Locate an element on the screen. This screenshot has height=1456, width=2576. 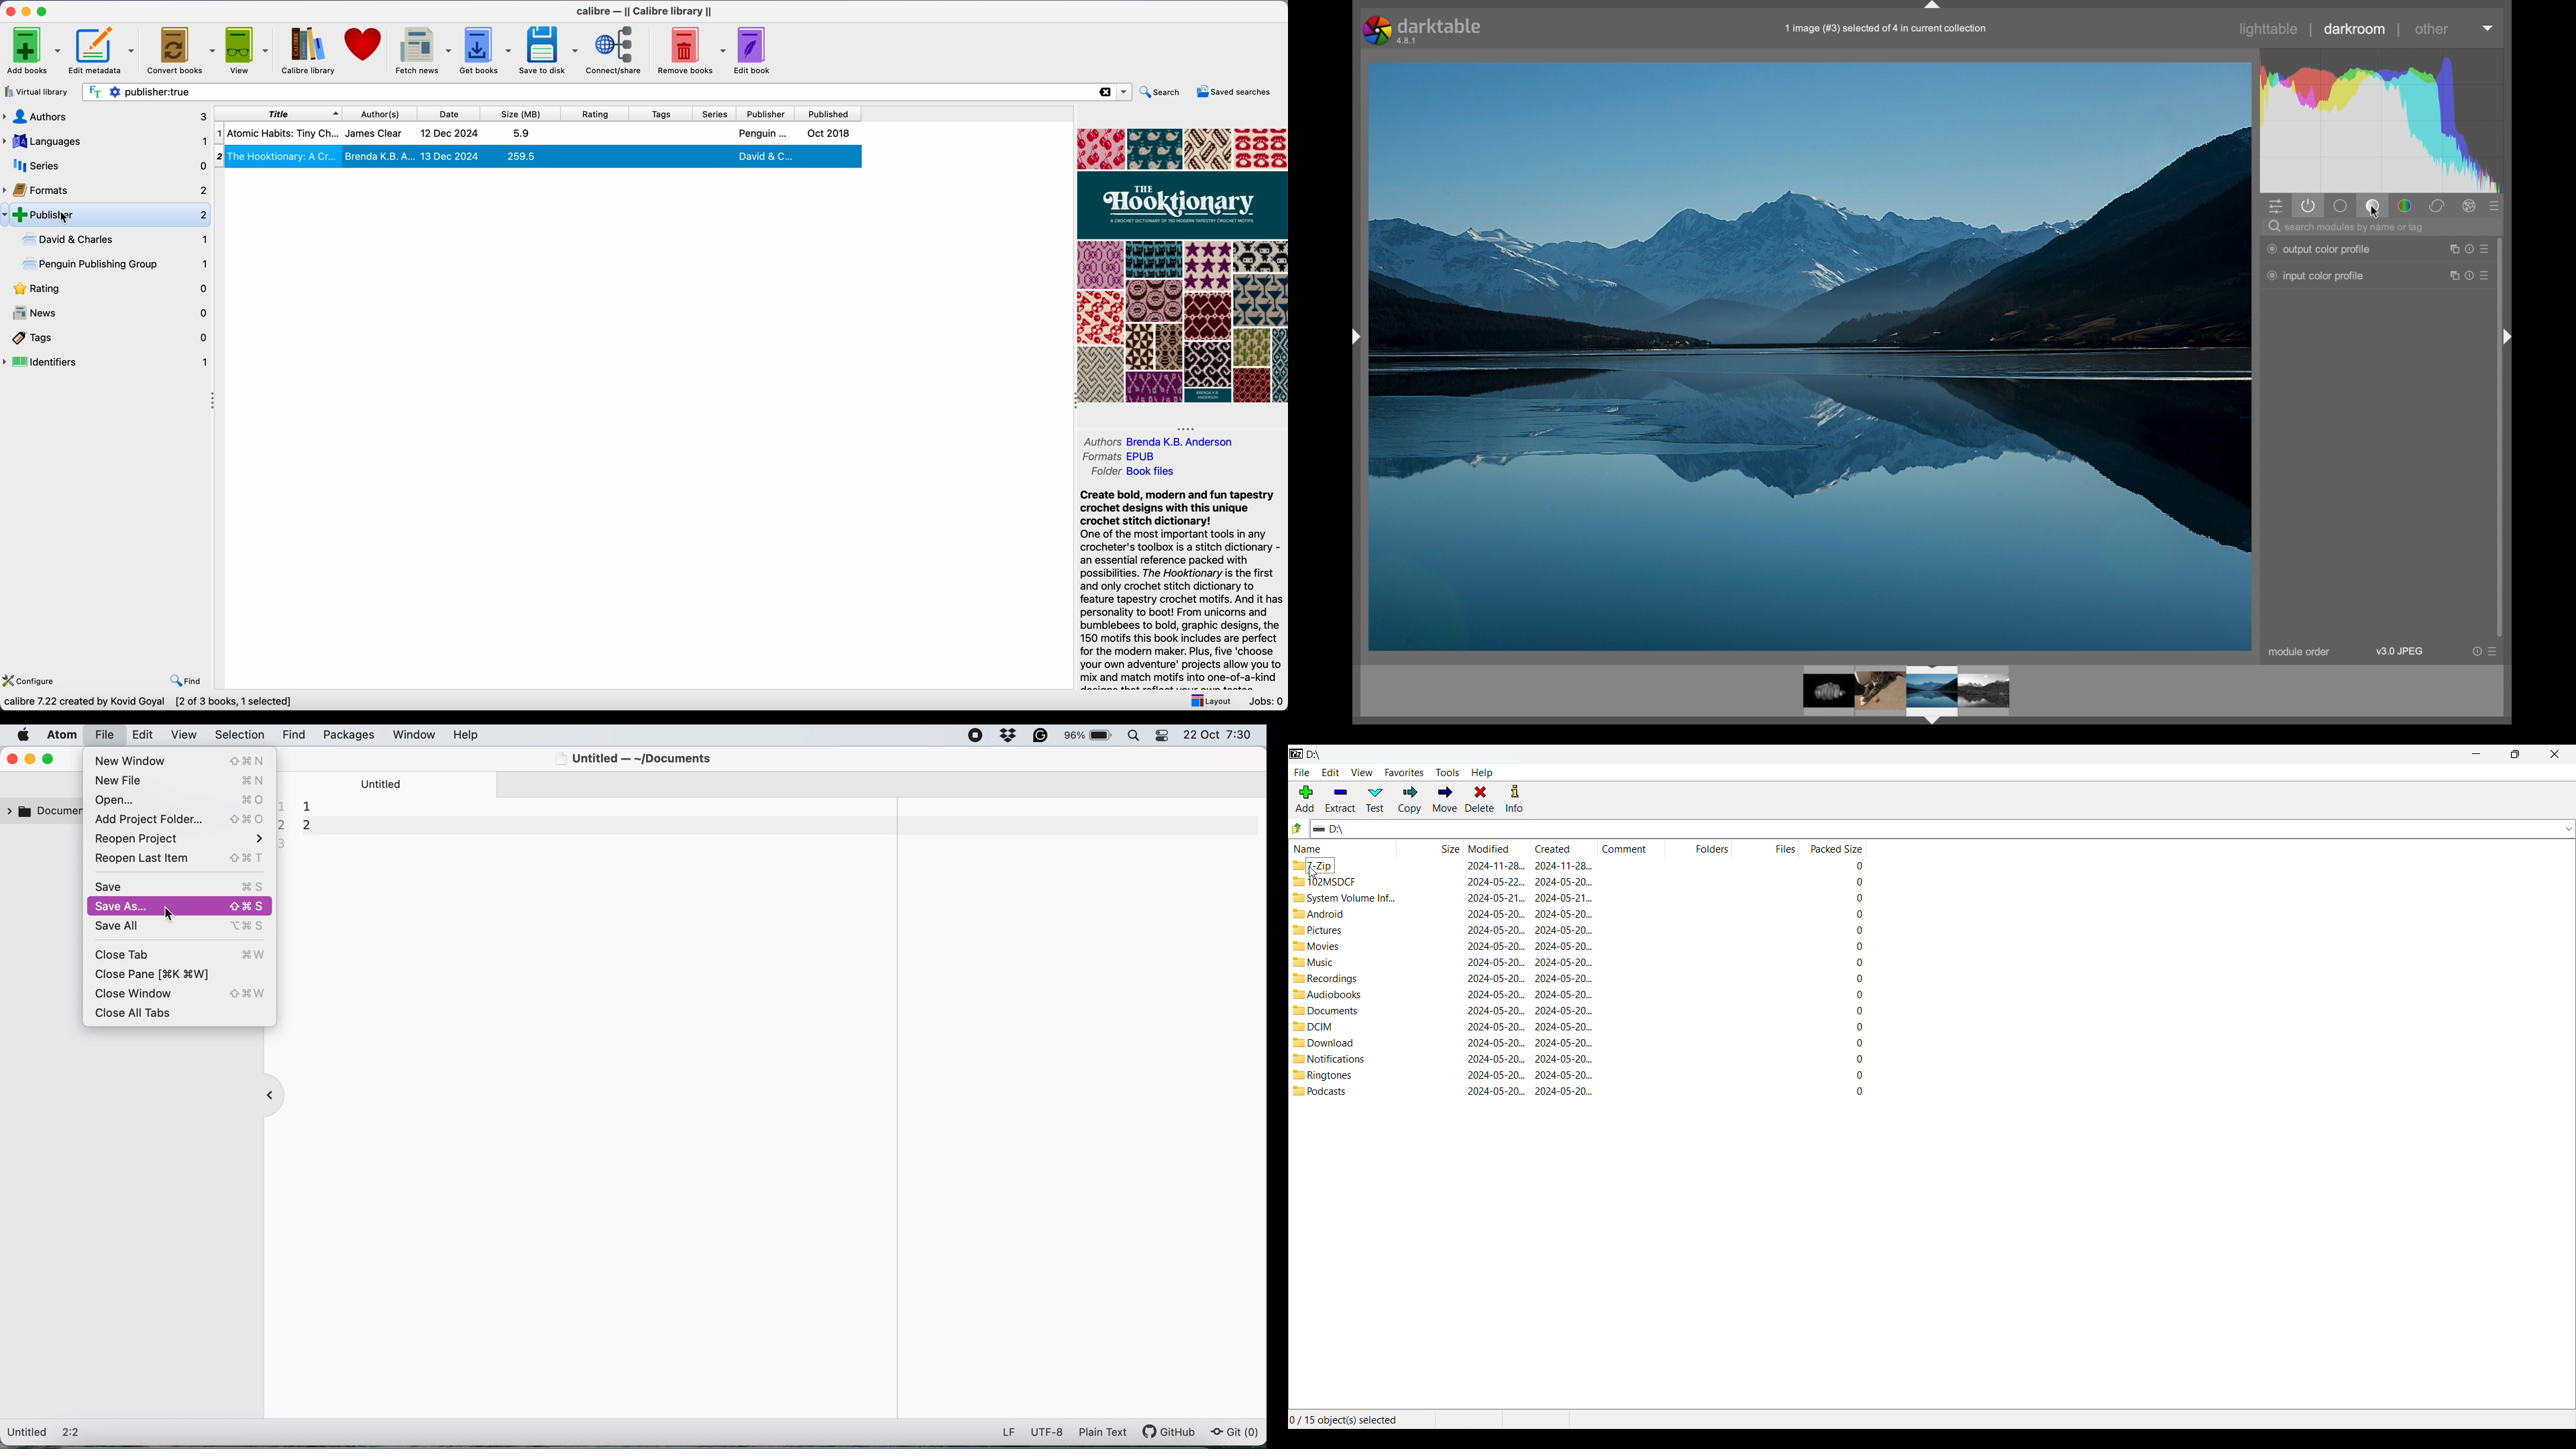
folder is located at coordinates (1312, 962).